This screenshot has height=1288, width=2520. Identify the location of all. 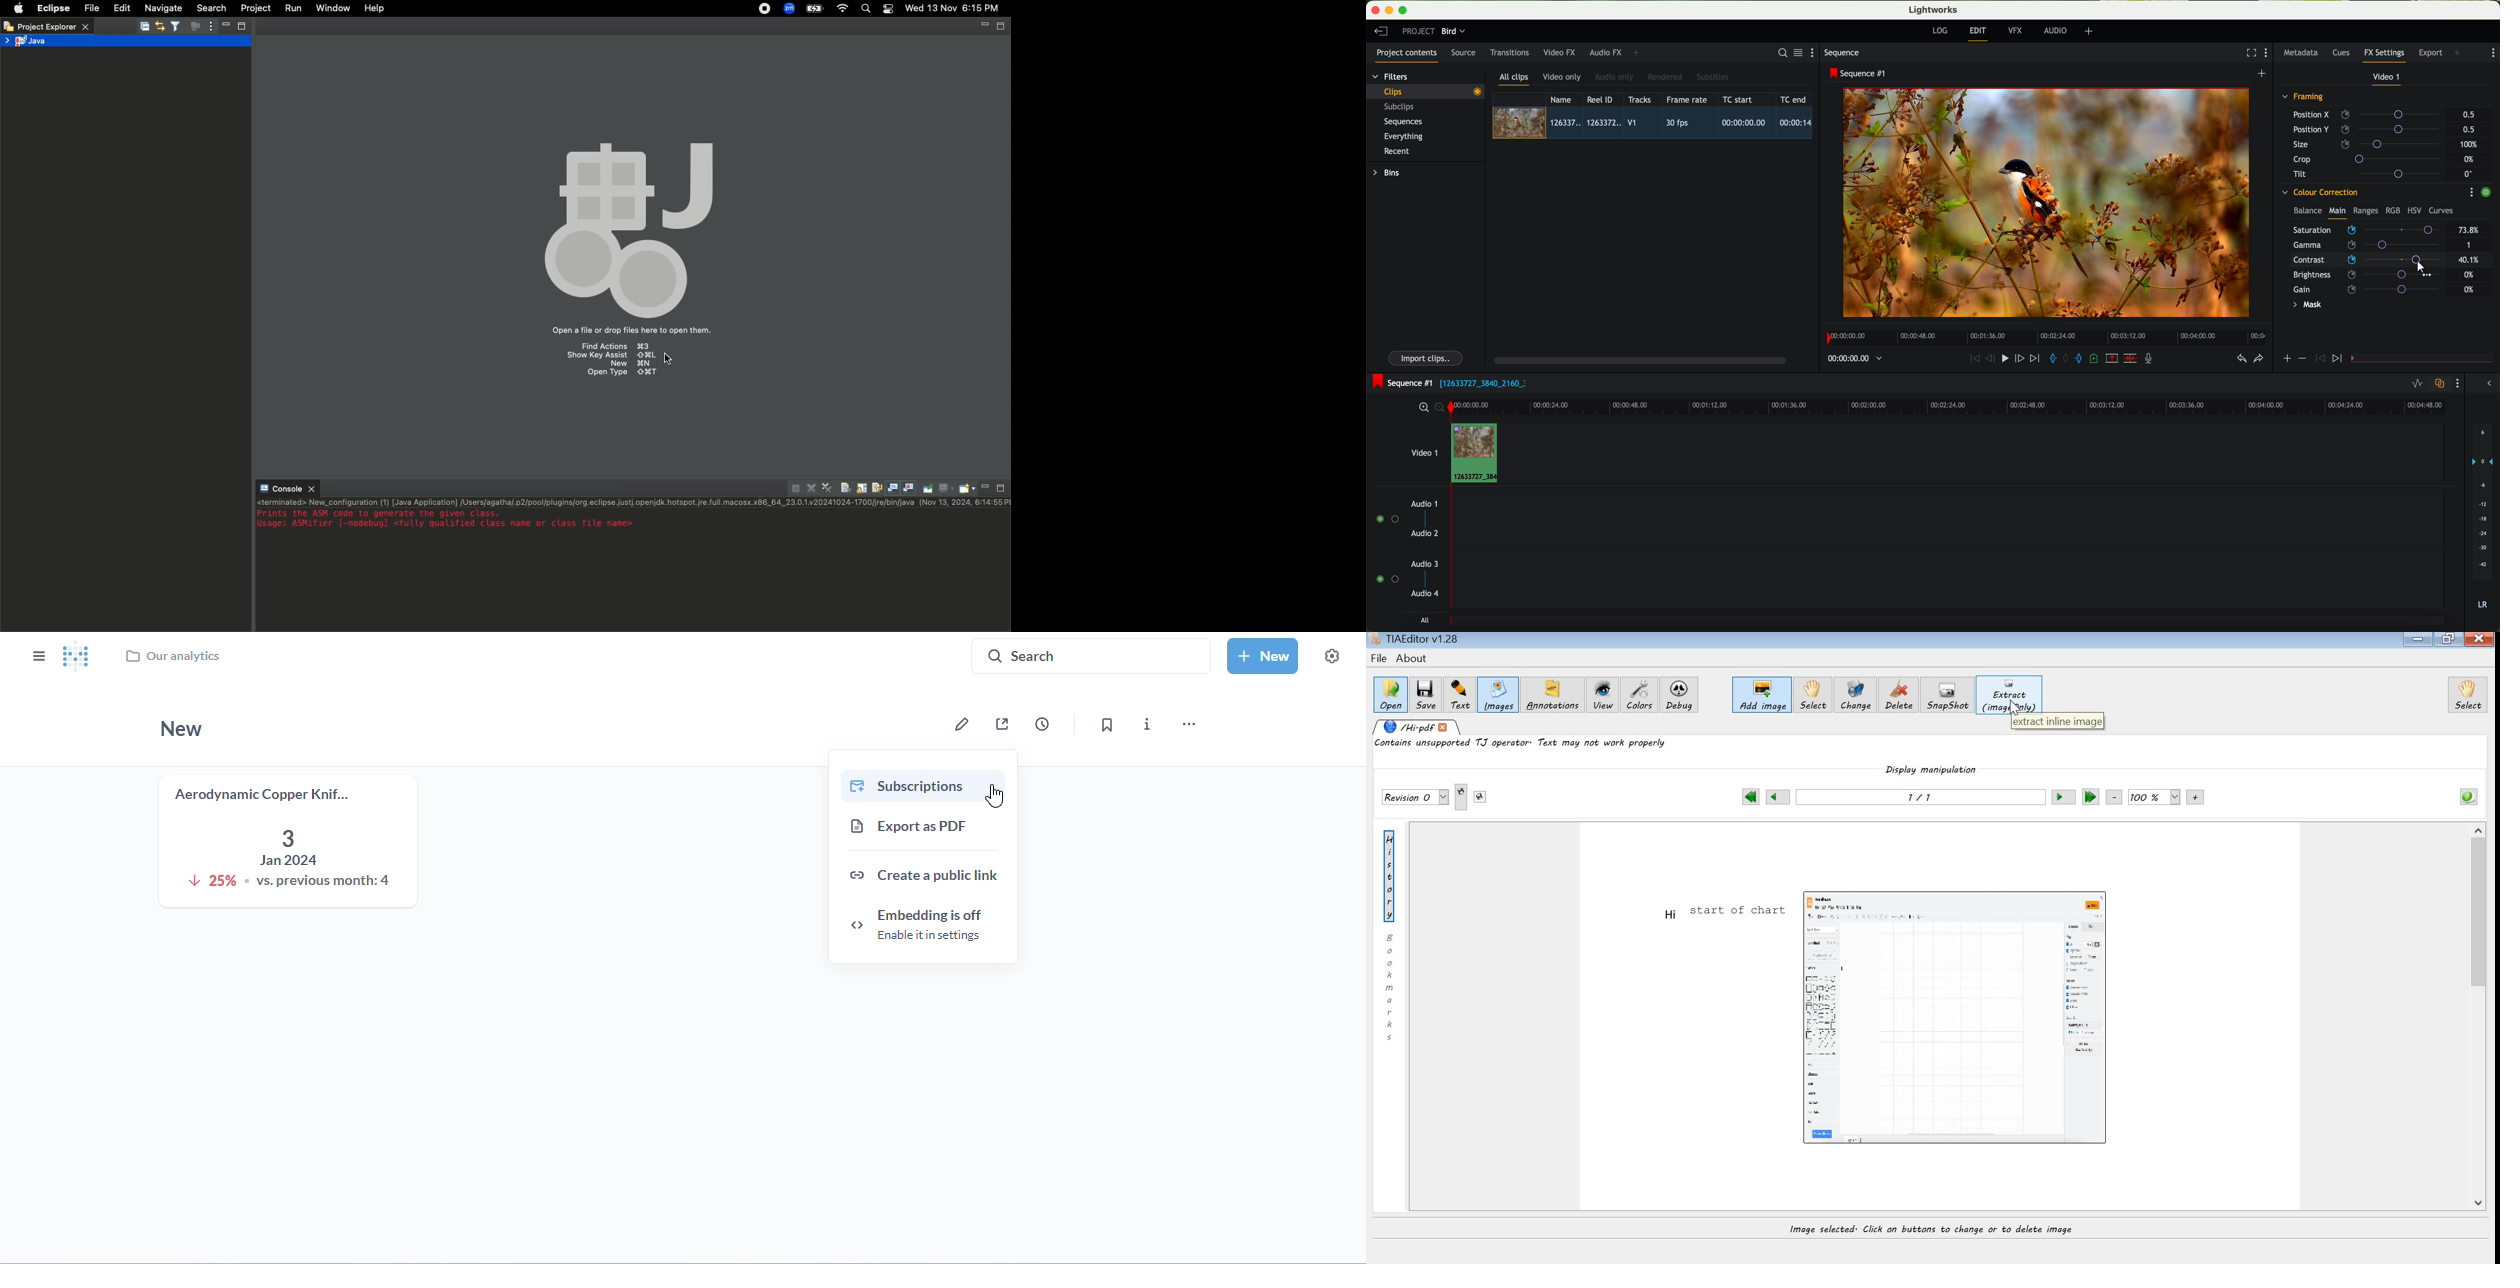
(1424, 620).